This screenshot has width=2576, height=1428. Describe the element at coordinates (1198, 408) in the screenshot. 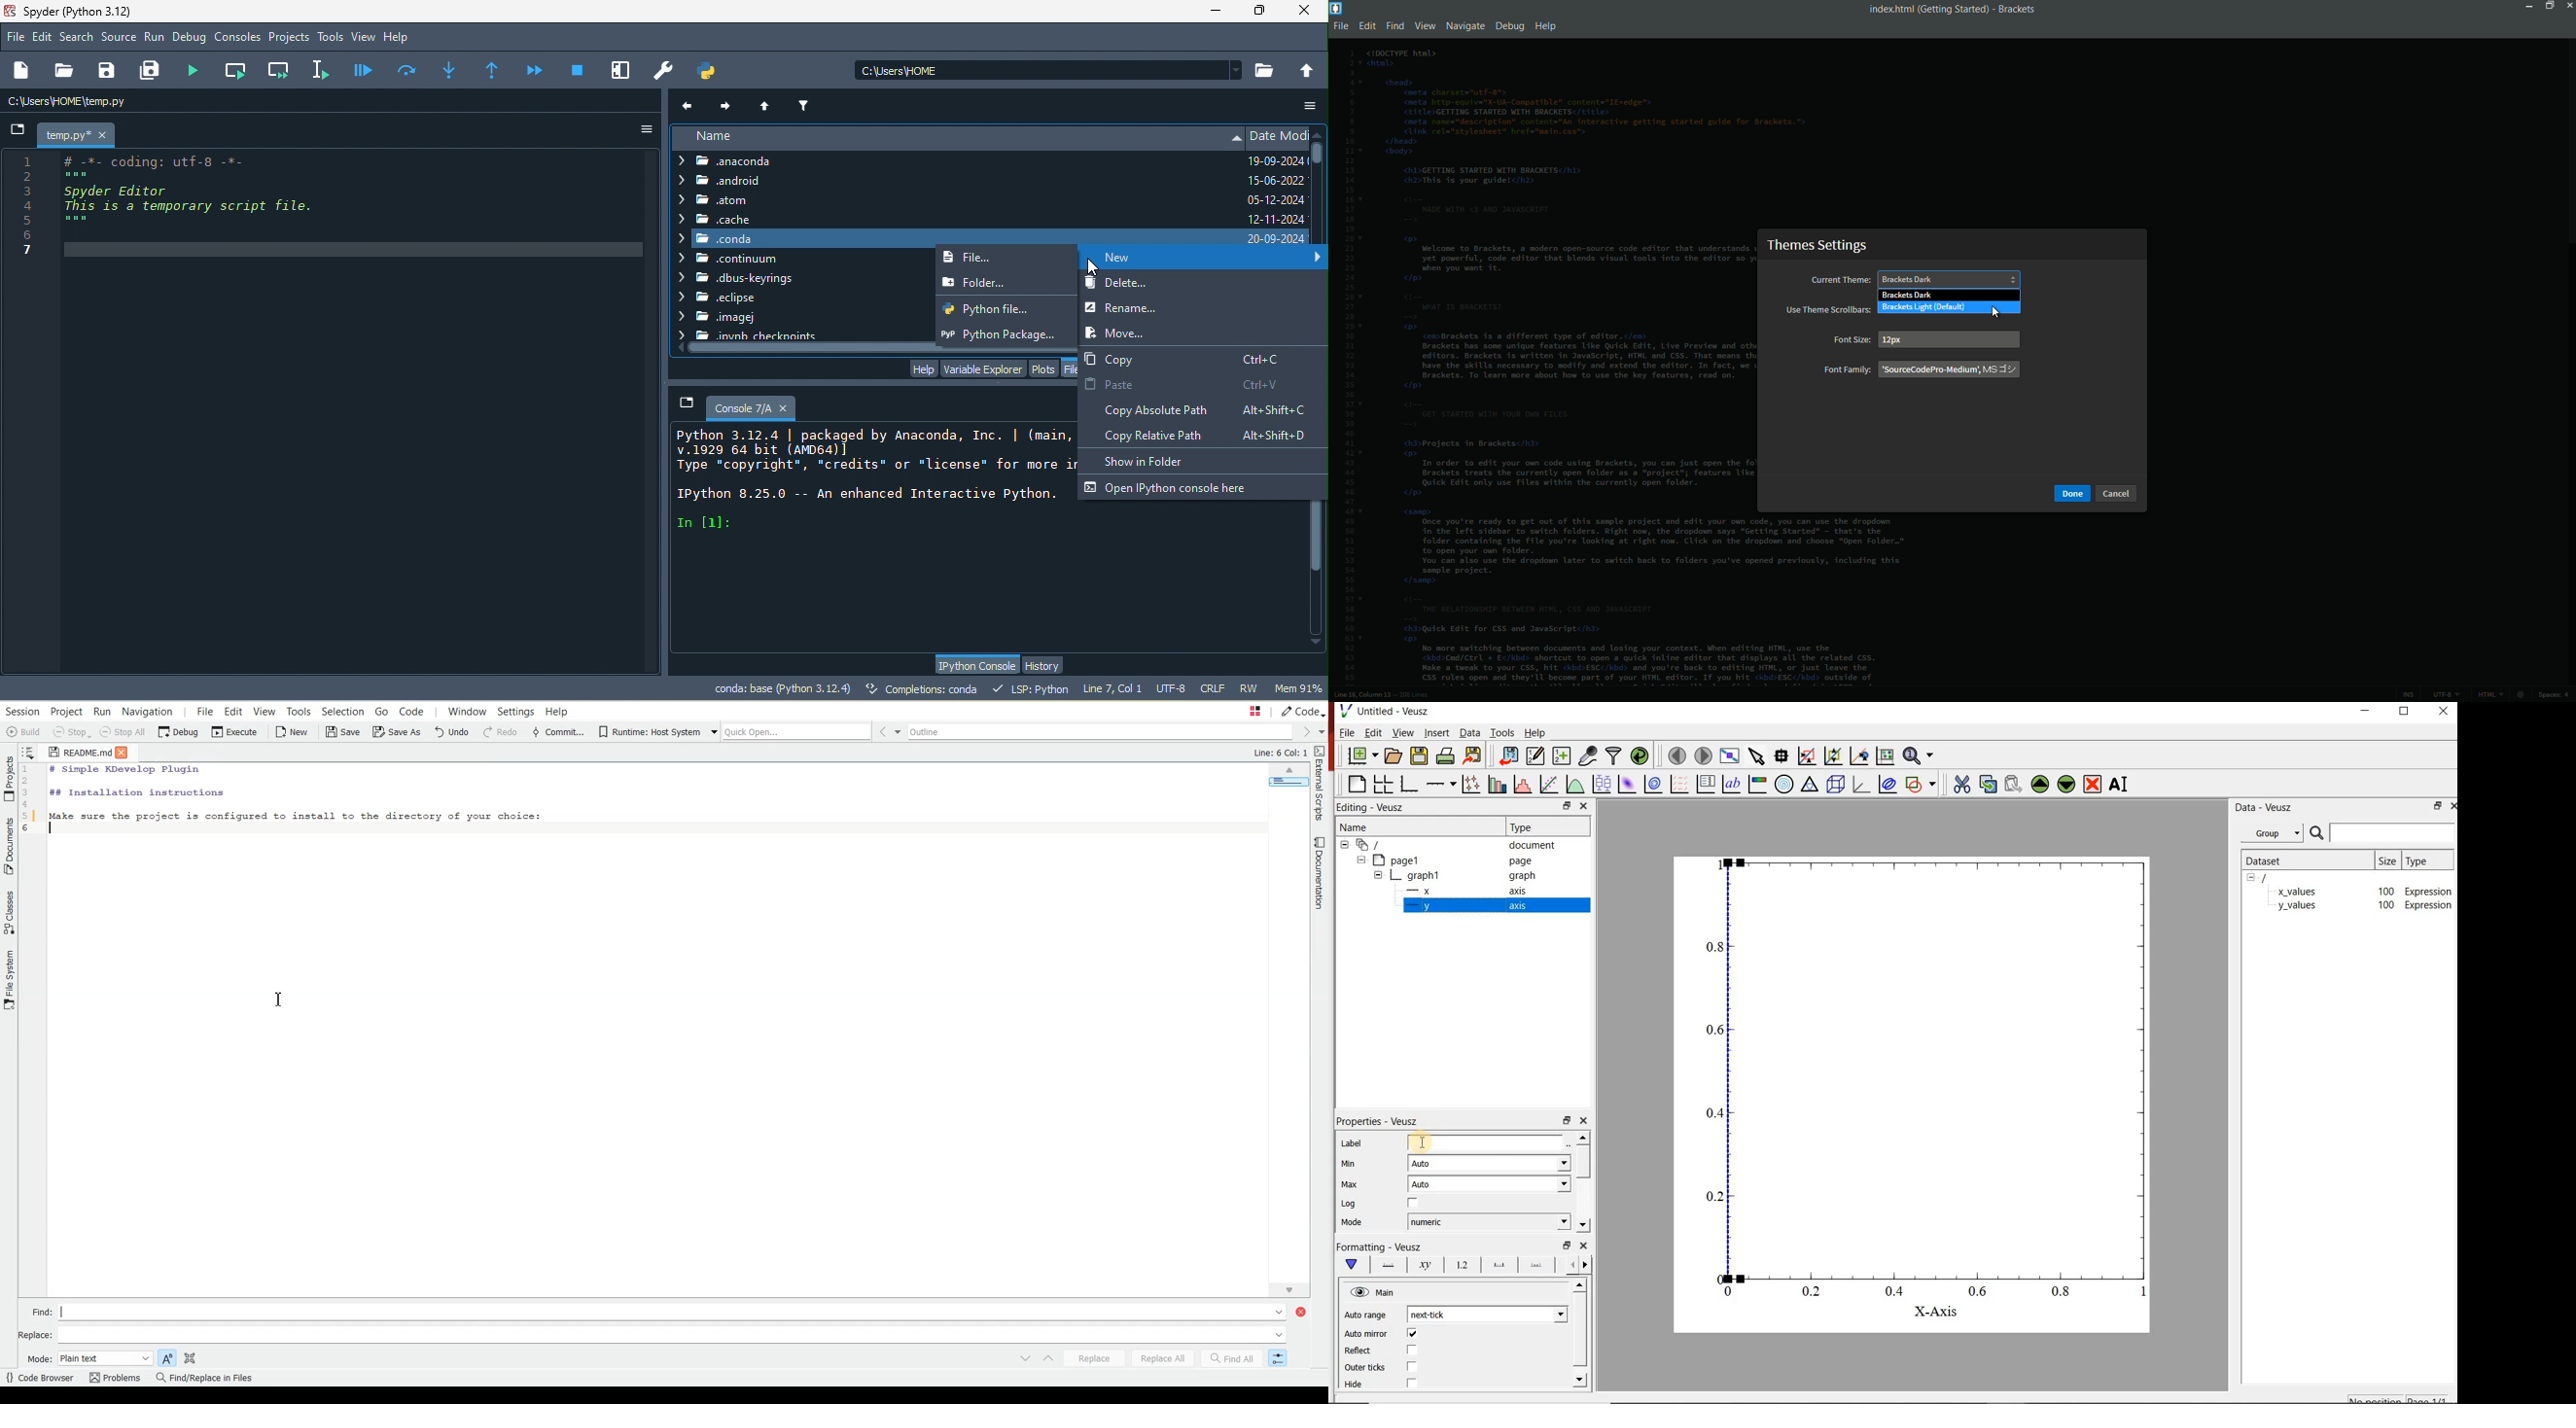

I see `copy absolute path` at that location.